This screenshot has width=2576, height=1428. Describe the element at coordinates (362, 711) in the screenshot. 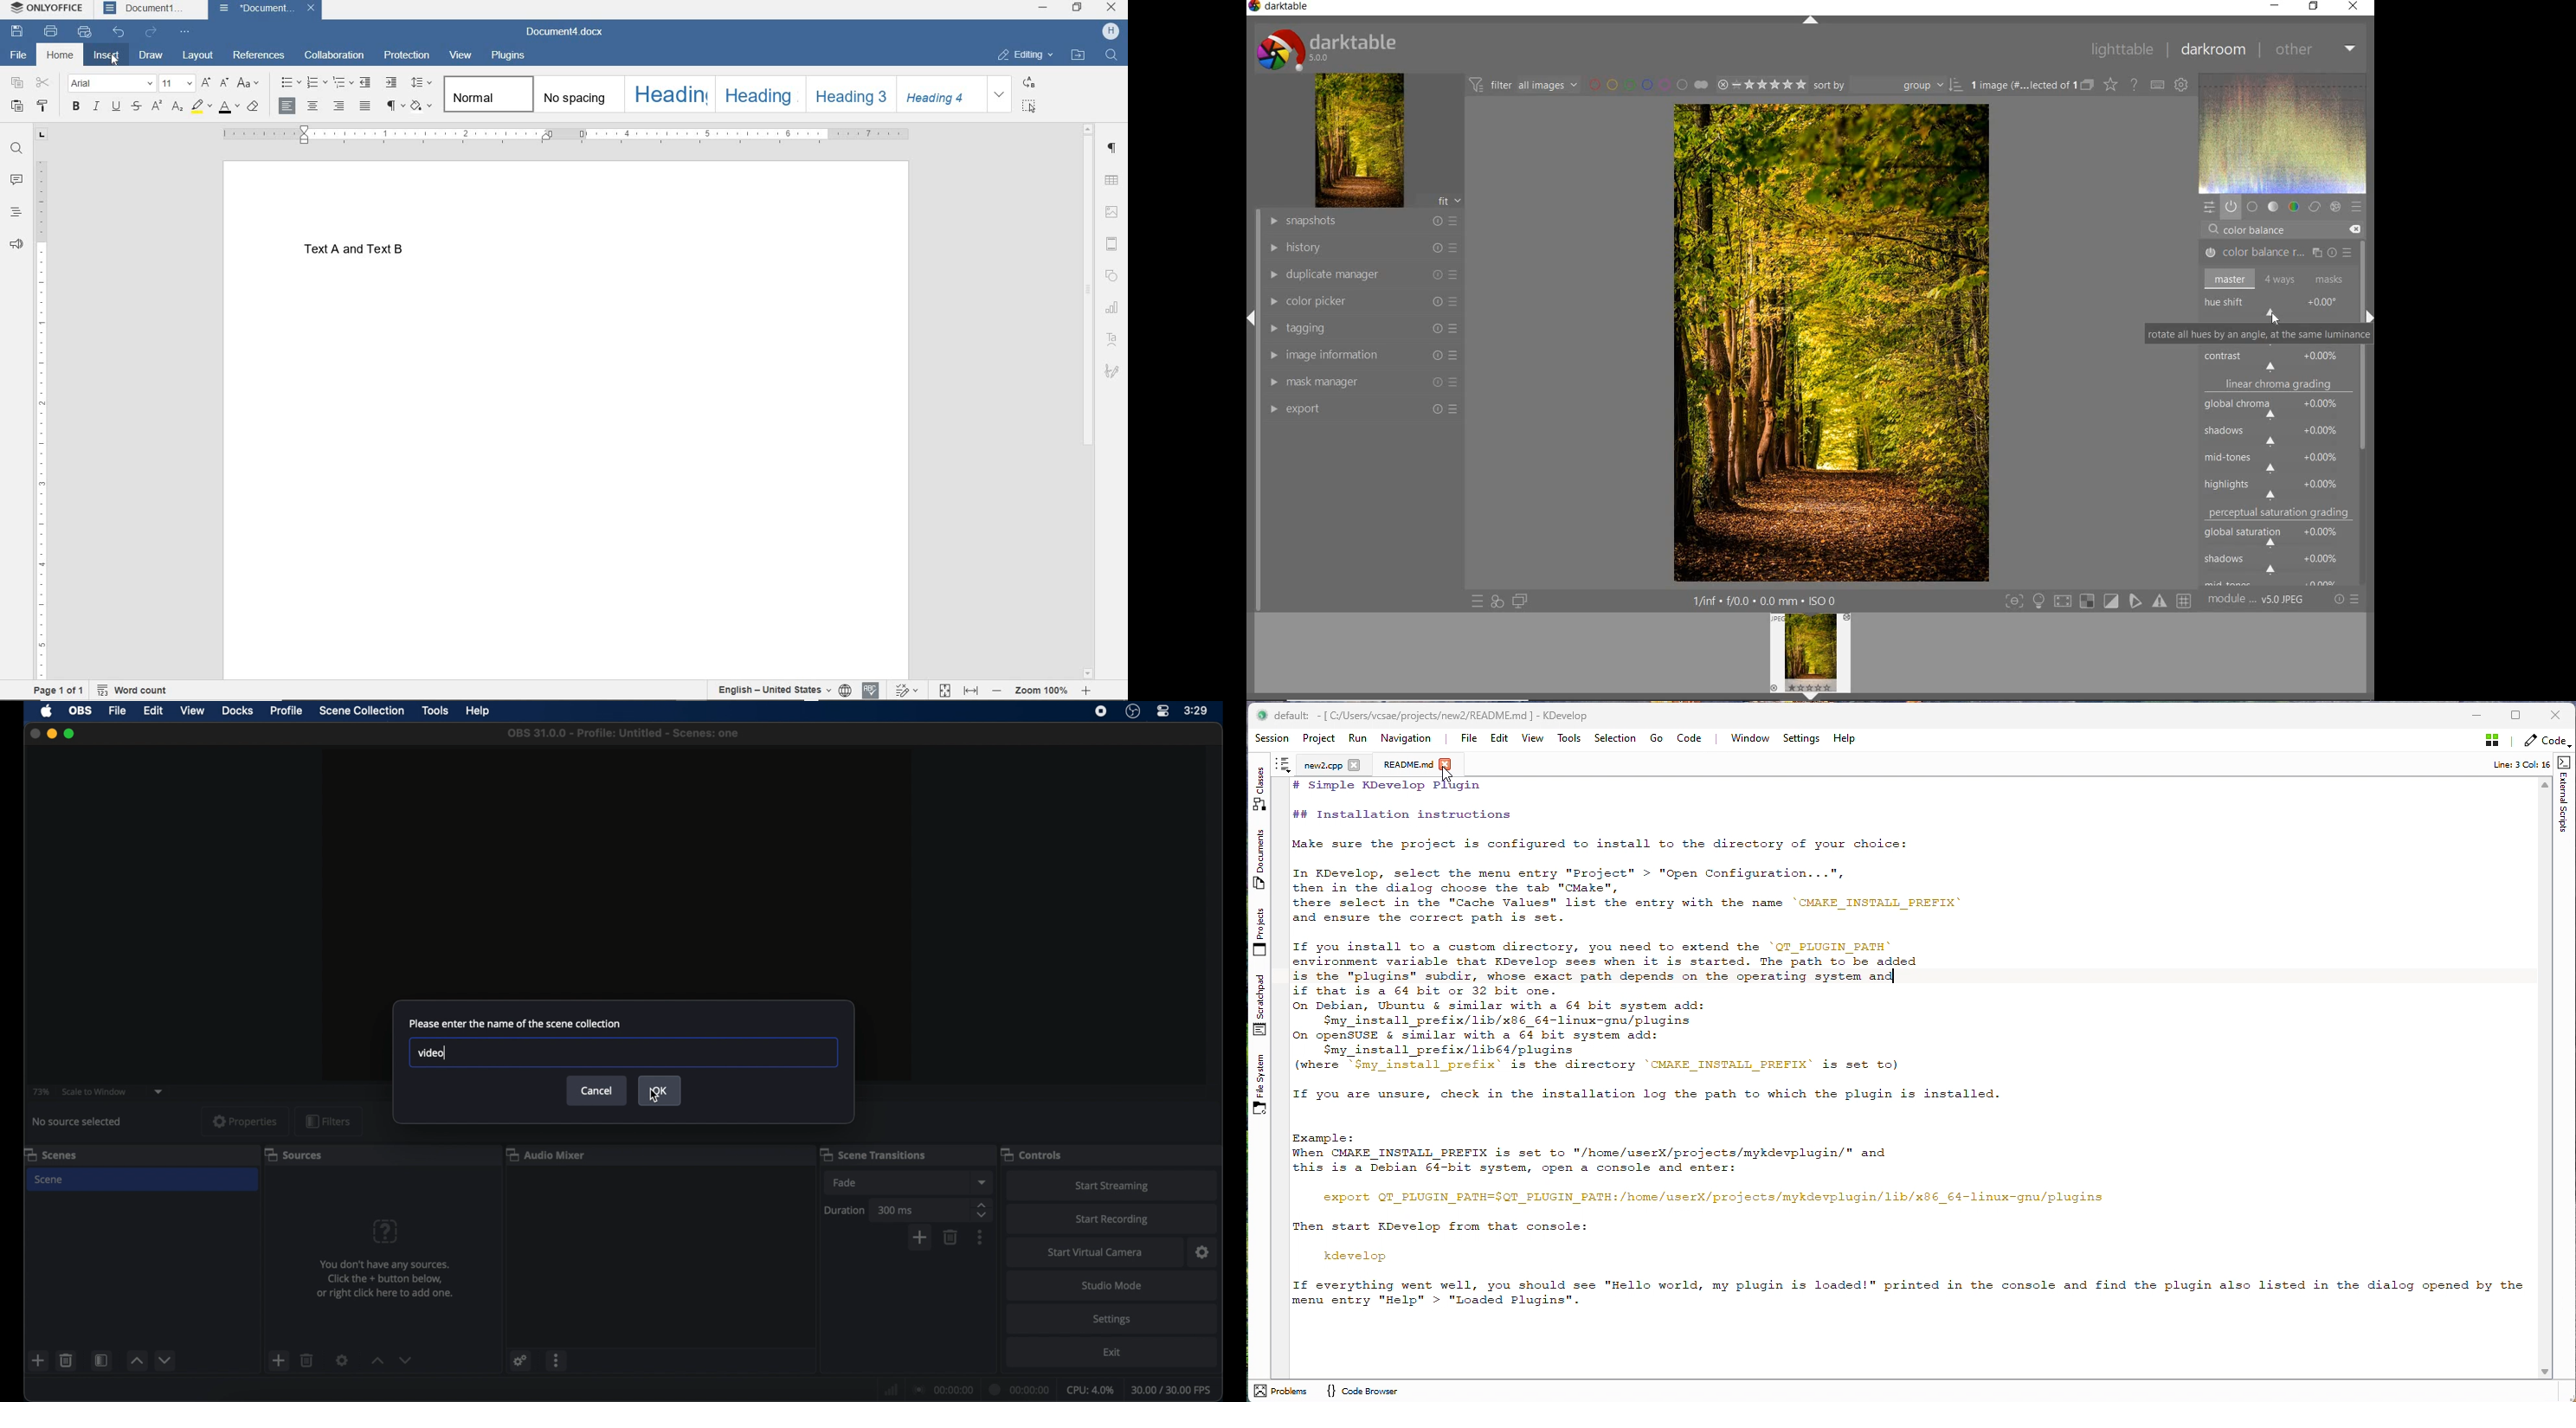

I see `scene collection` at that location.